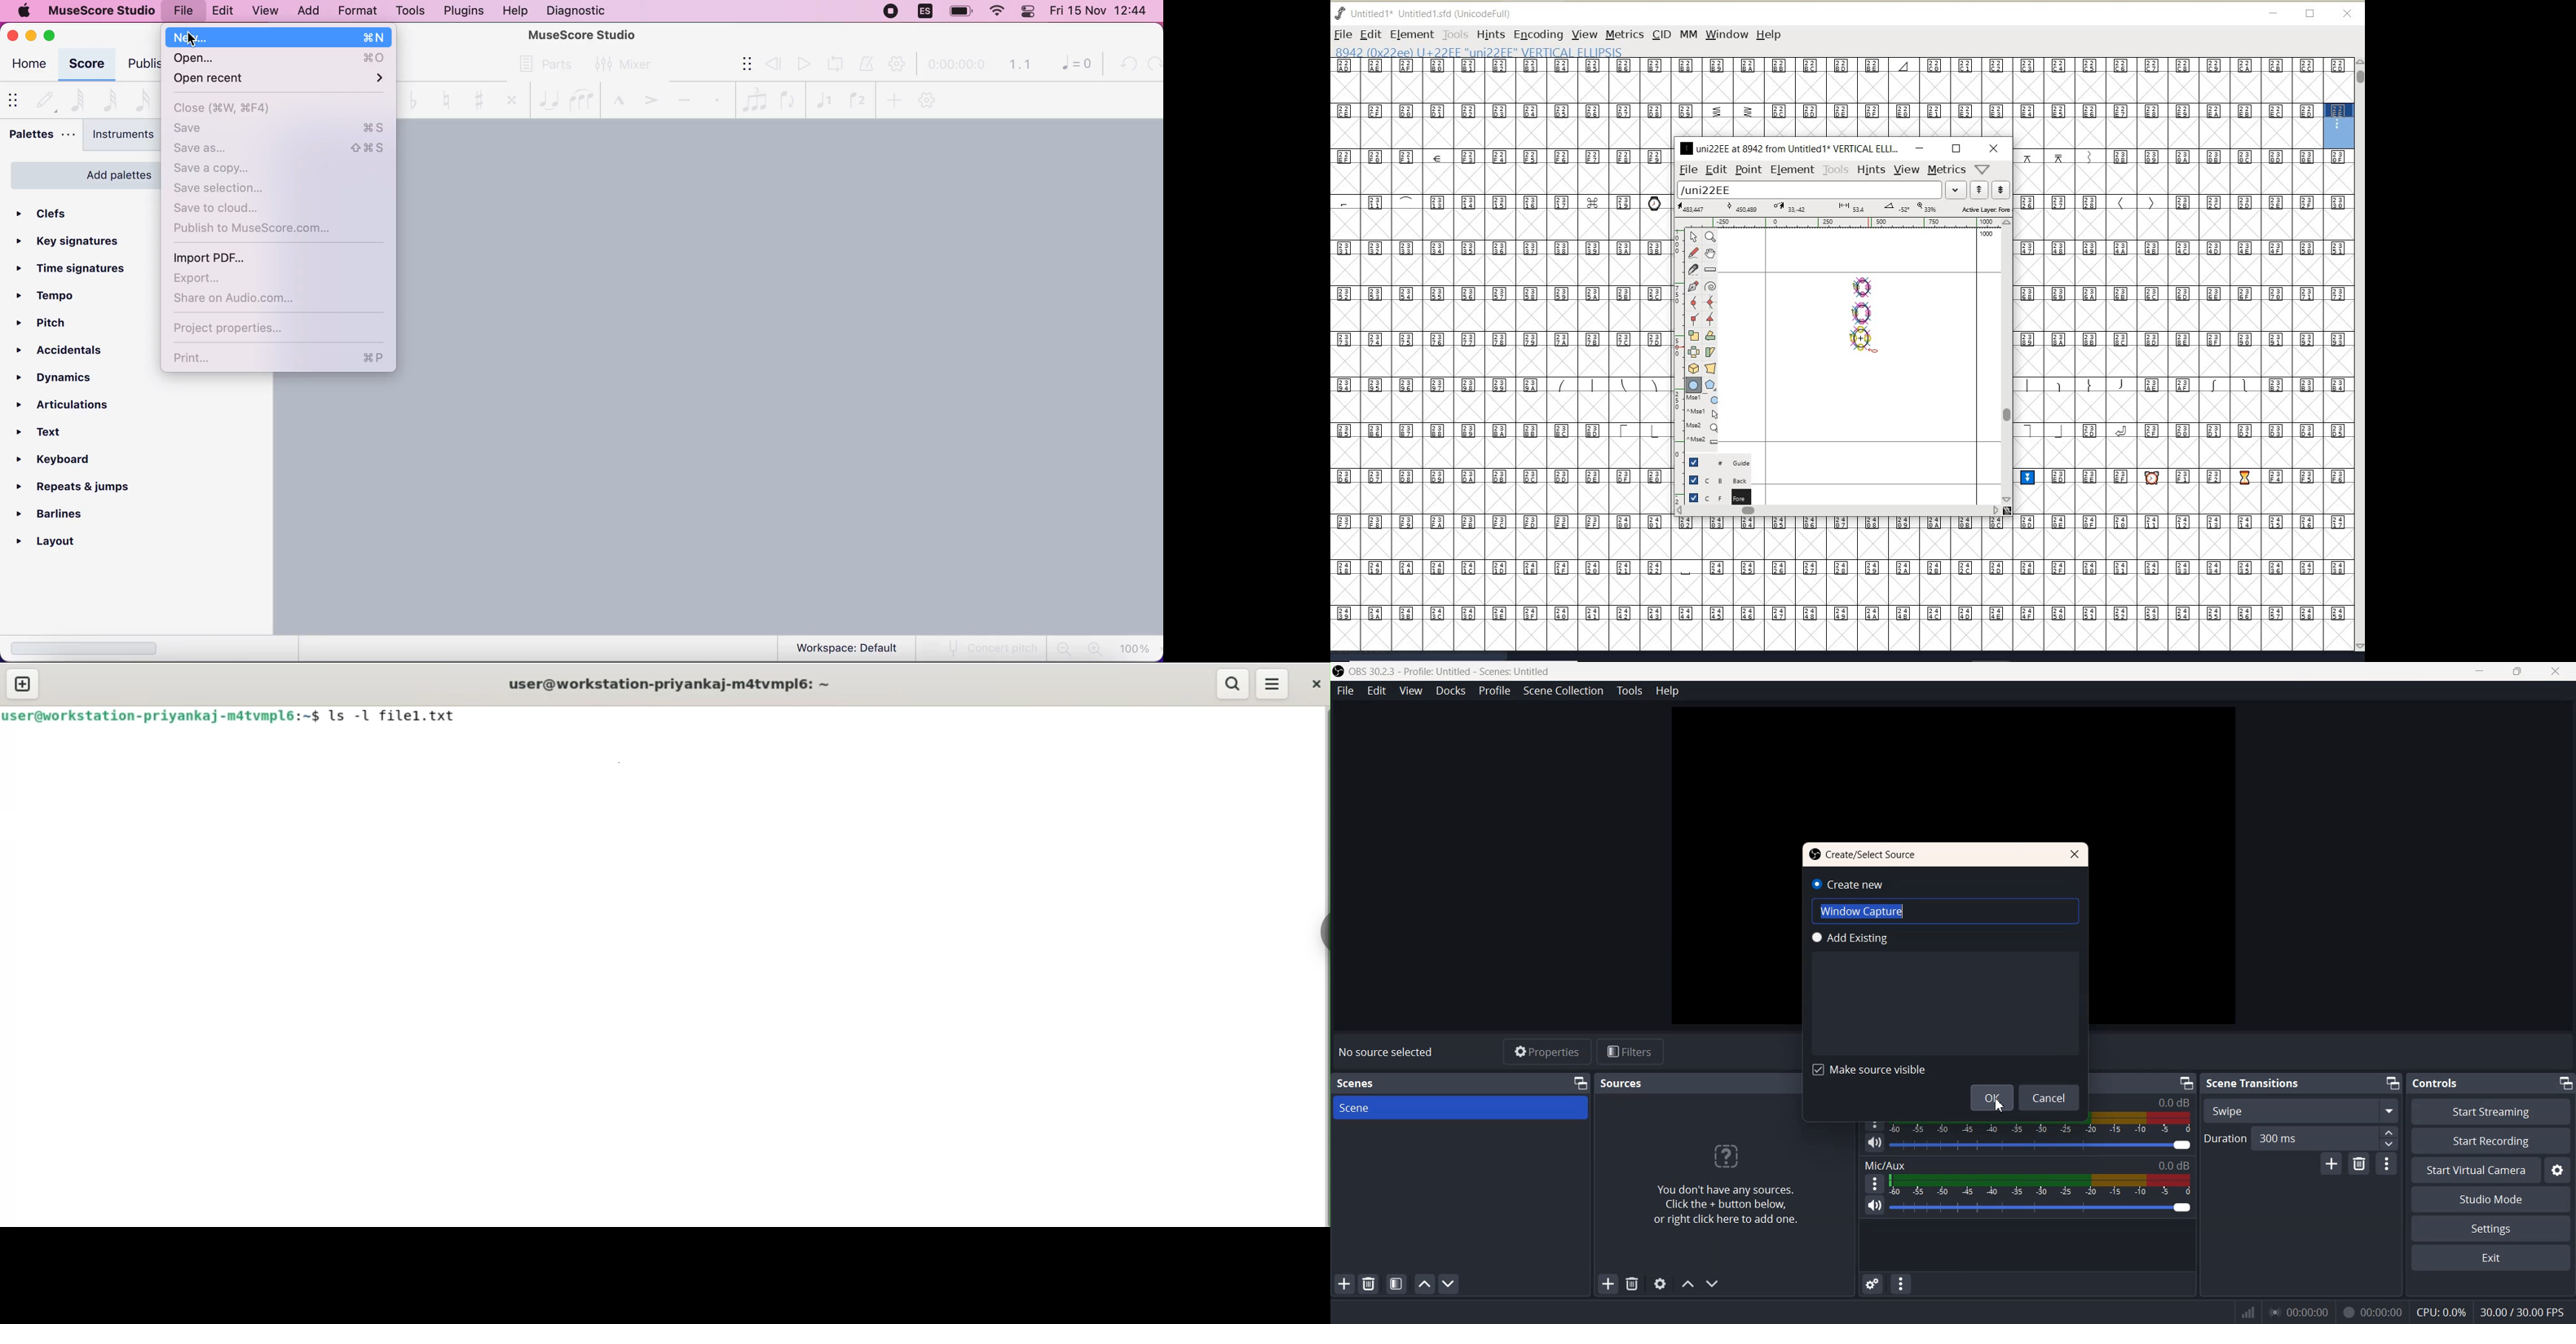  What do you see at coordinates (22, 684) in the screenshot?
I see `new tab` at bounding box center [22, 684].